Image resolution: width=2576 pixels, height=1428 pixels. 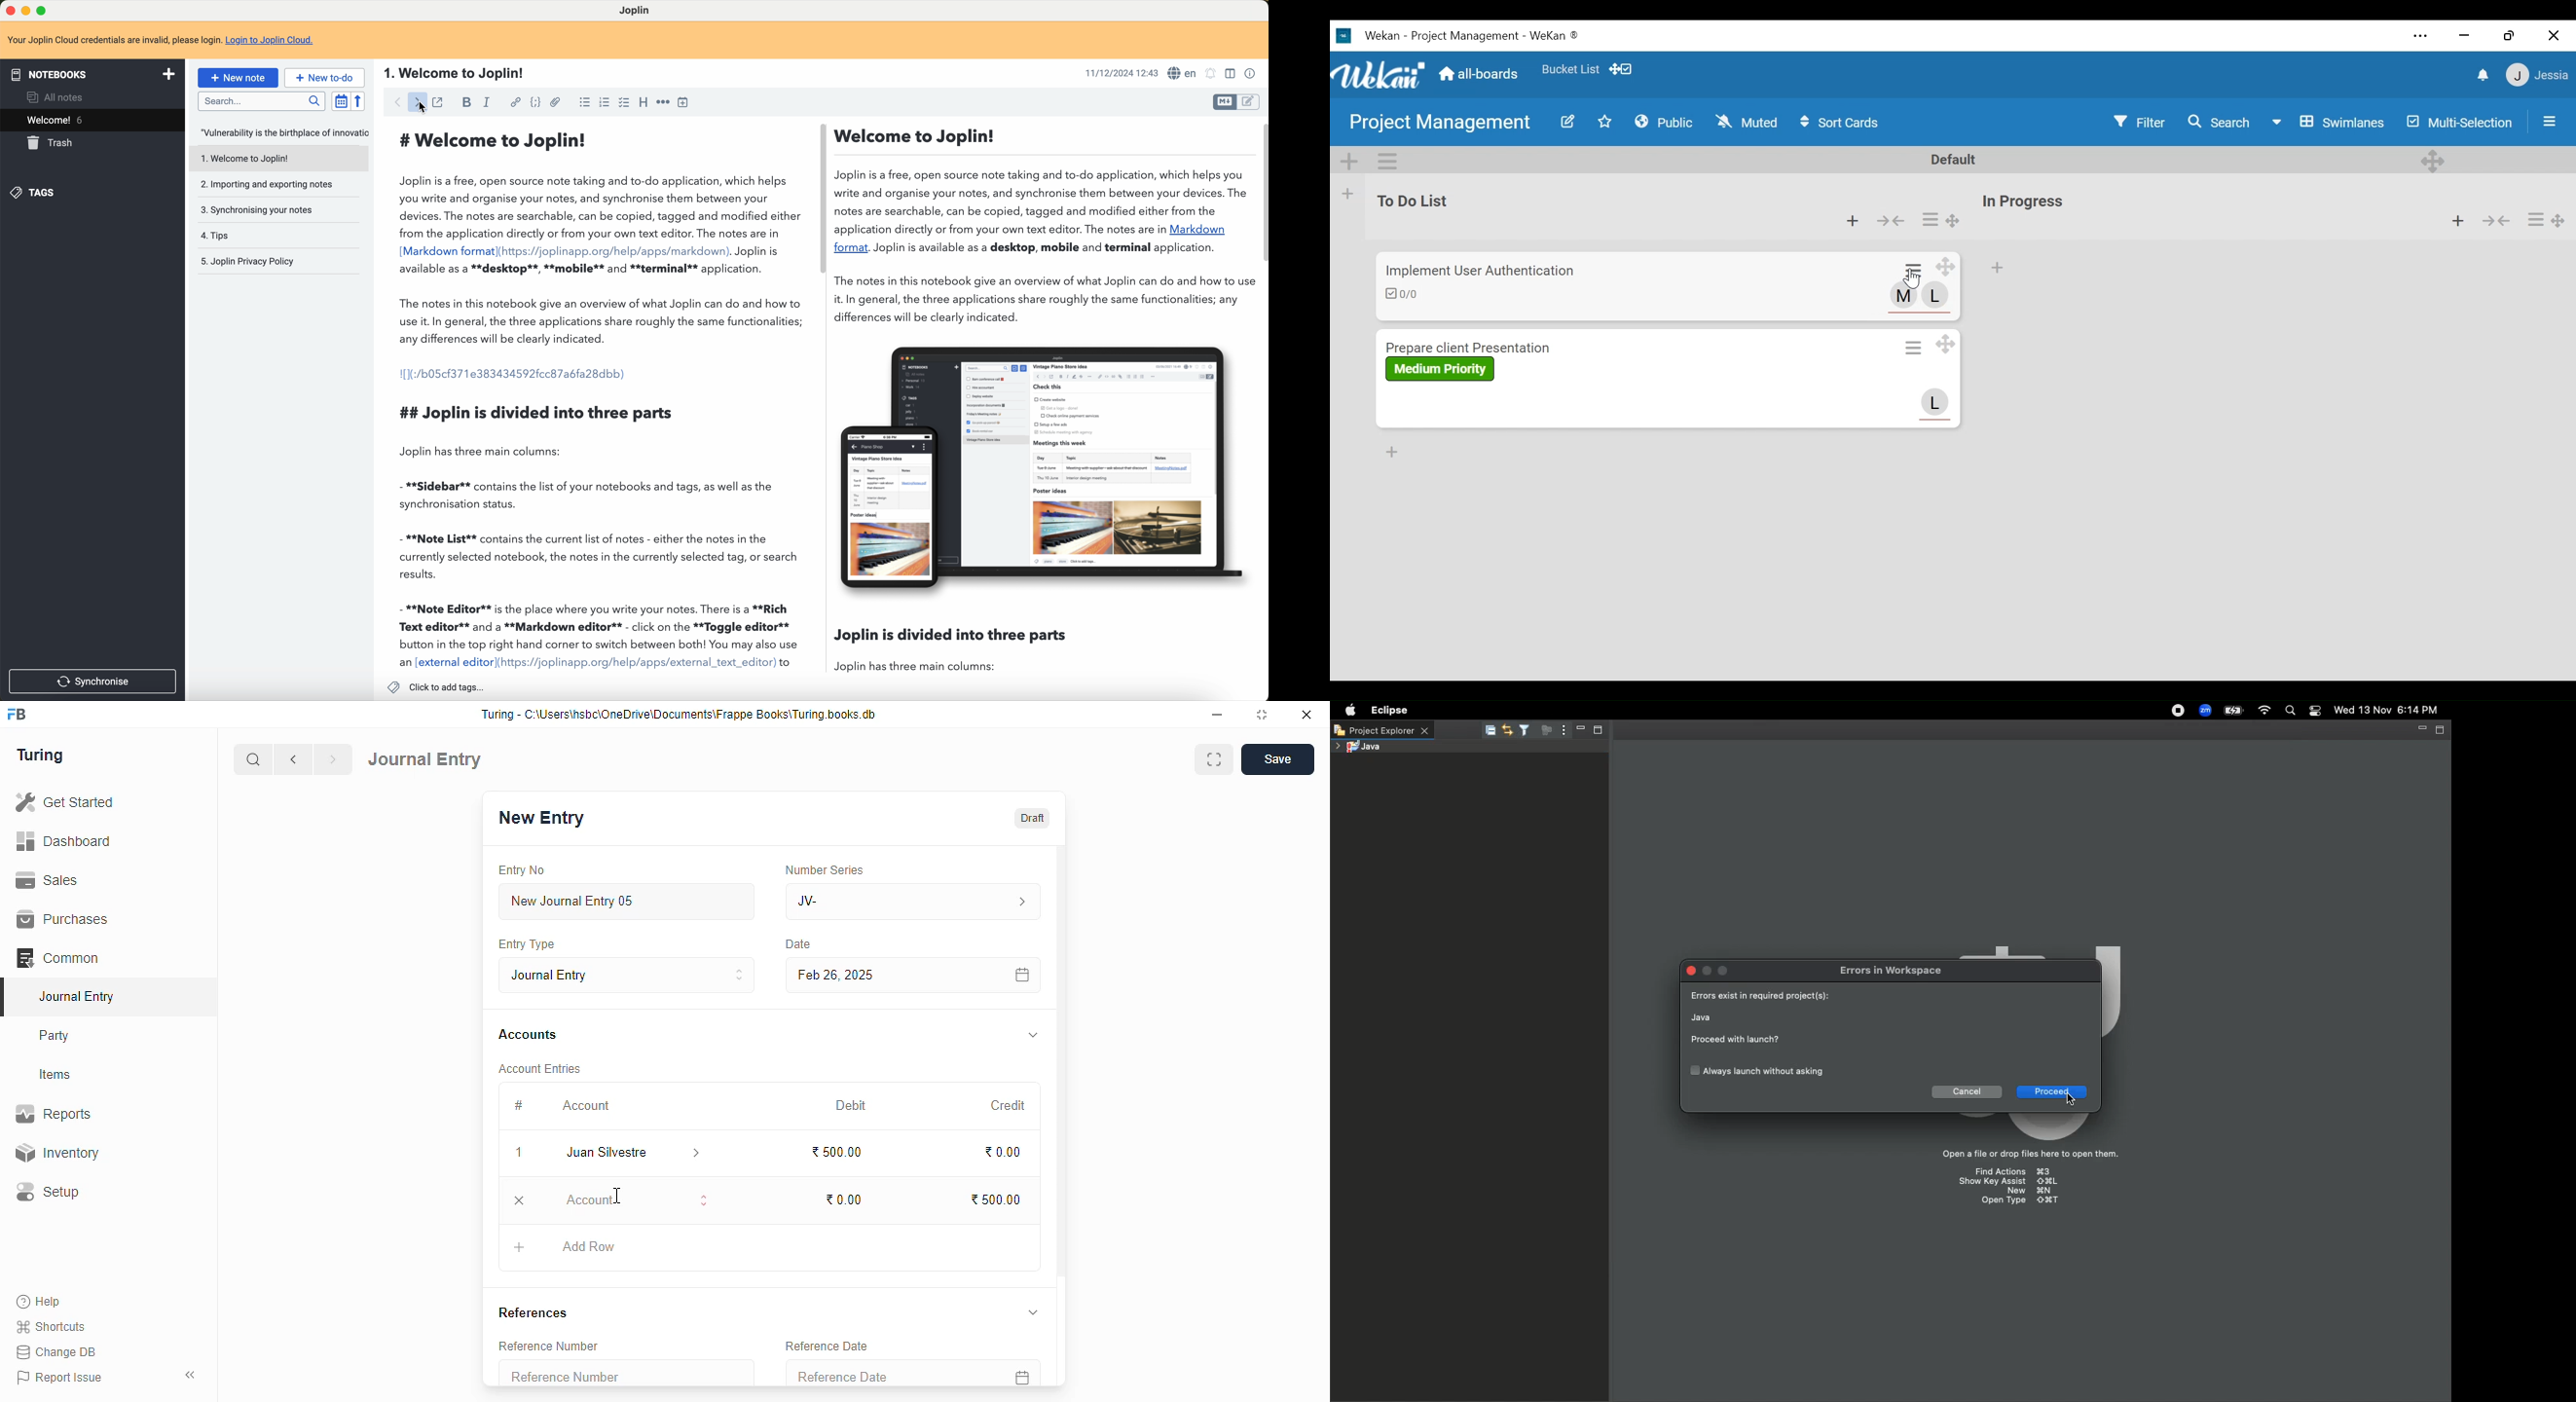 I want to click on Collapse, so click(x=2495, y=220).